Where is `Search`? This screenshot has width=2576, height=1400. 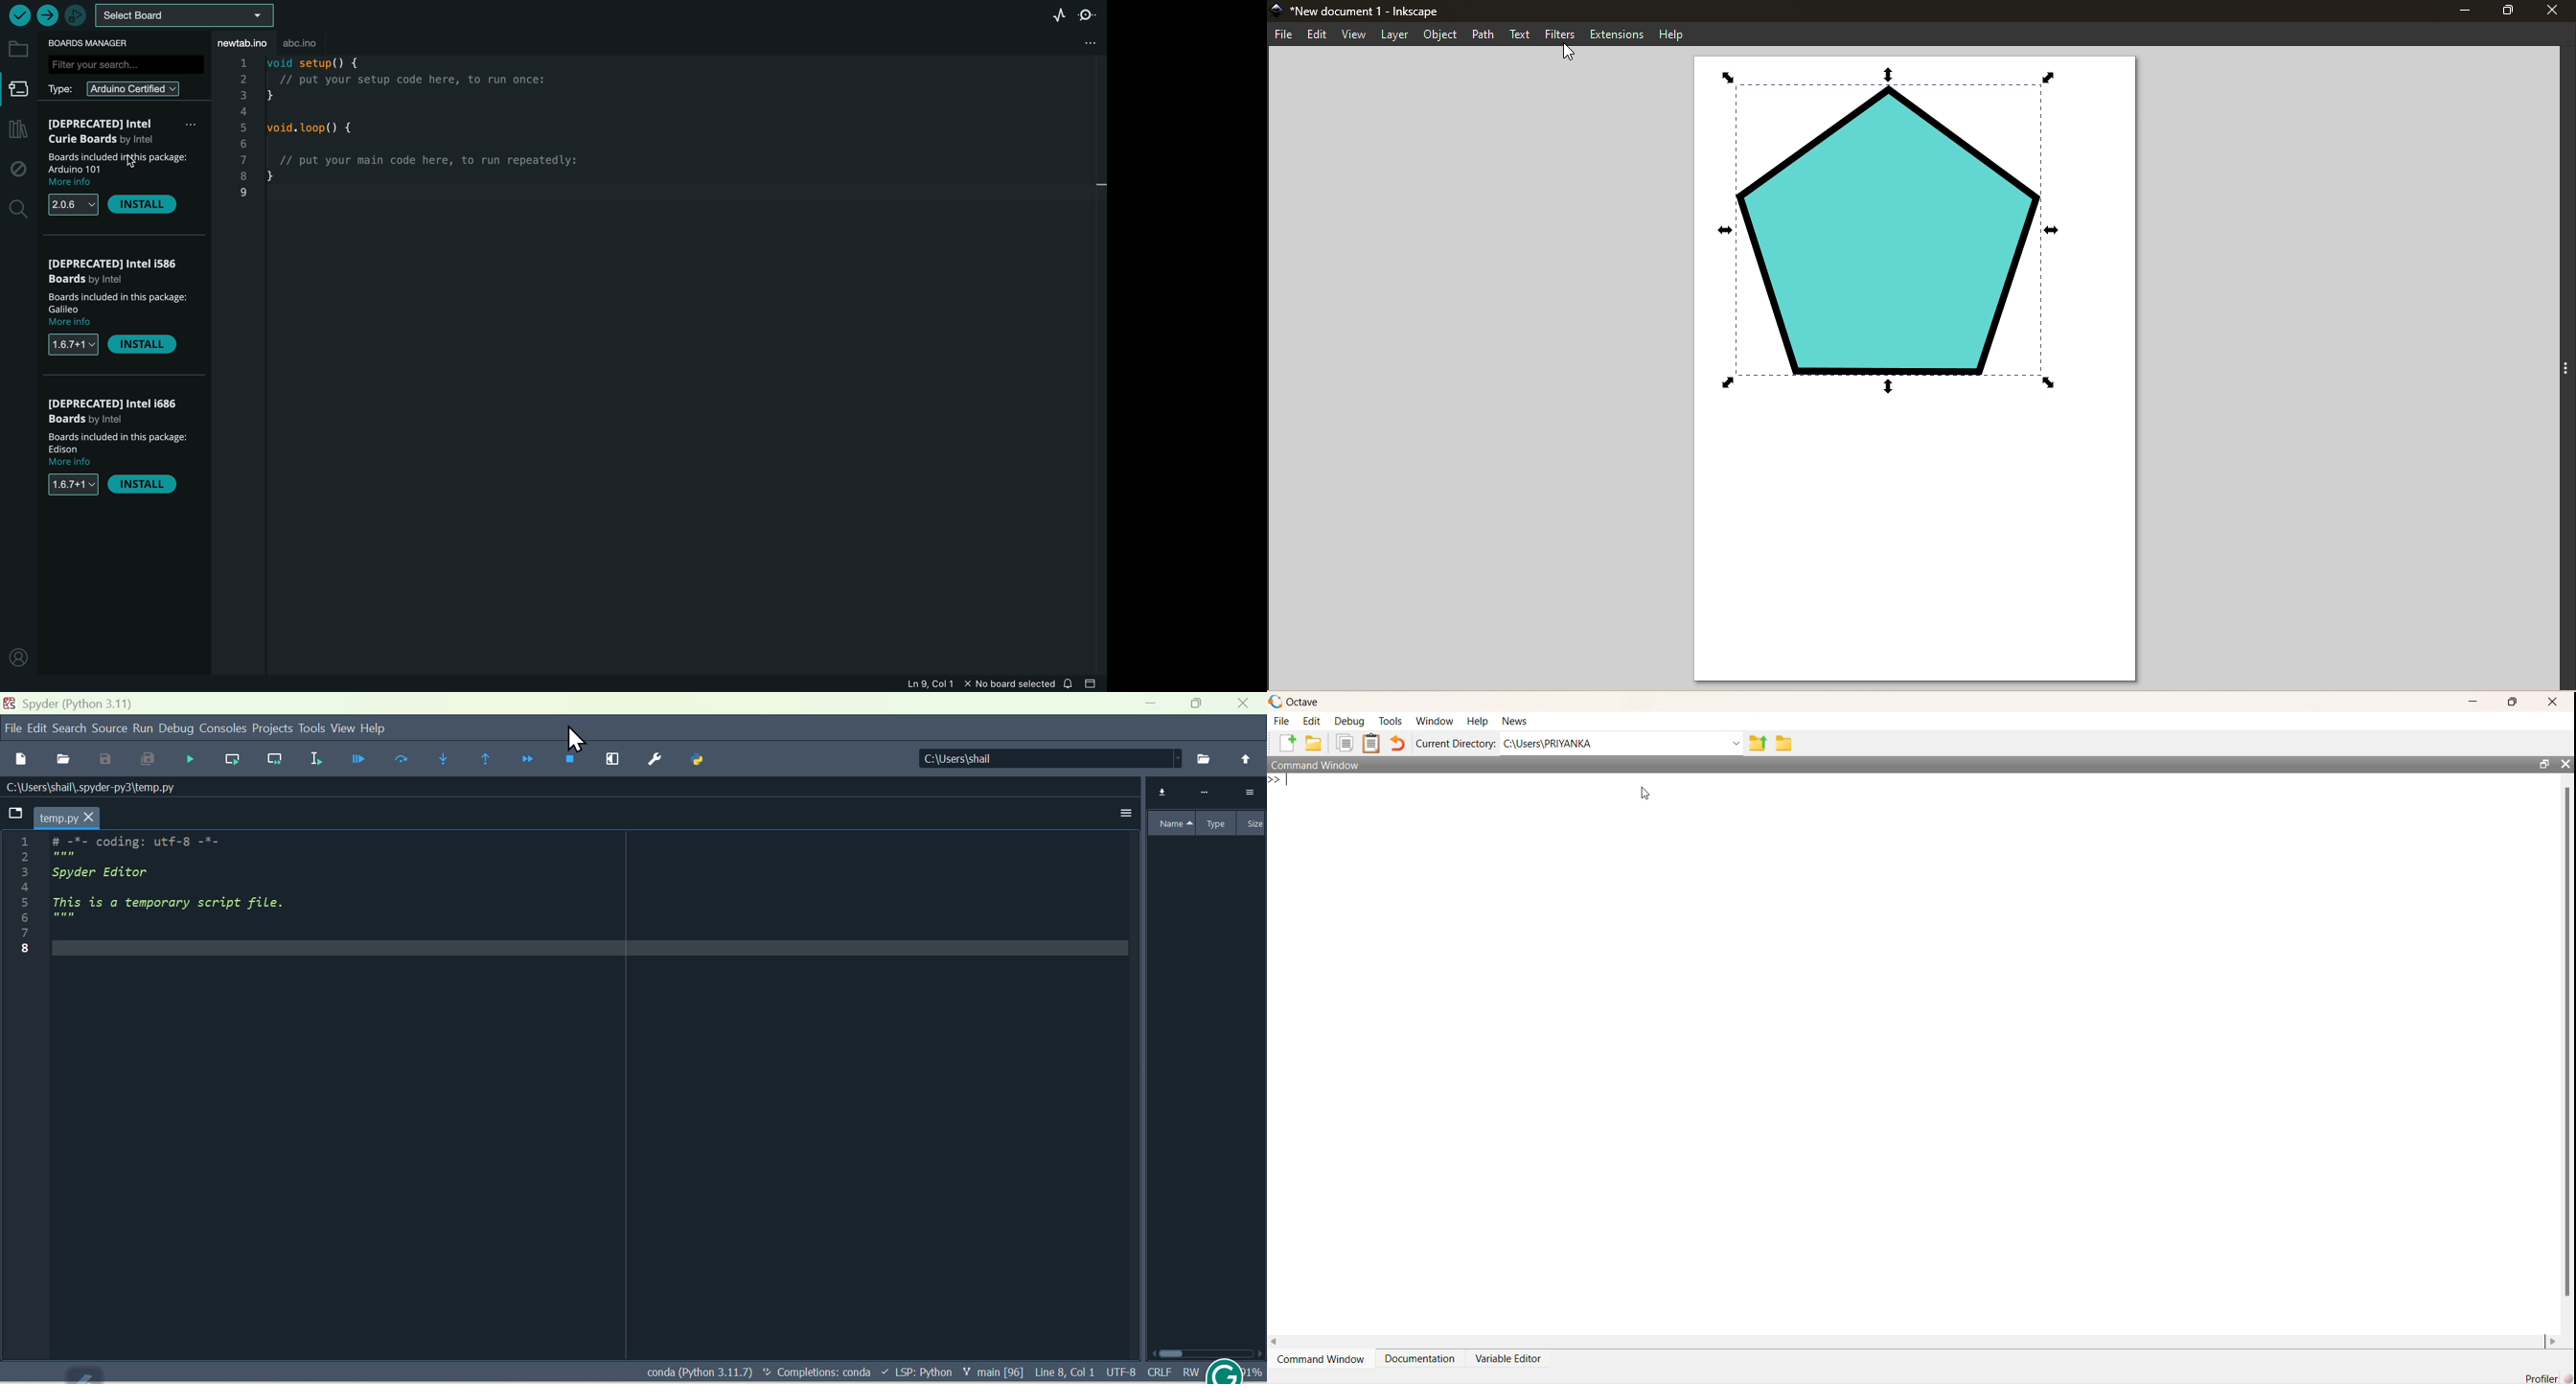
Search is located at coordinates (71, 727).